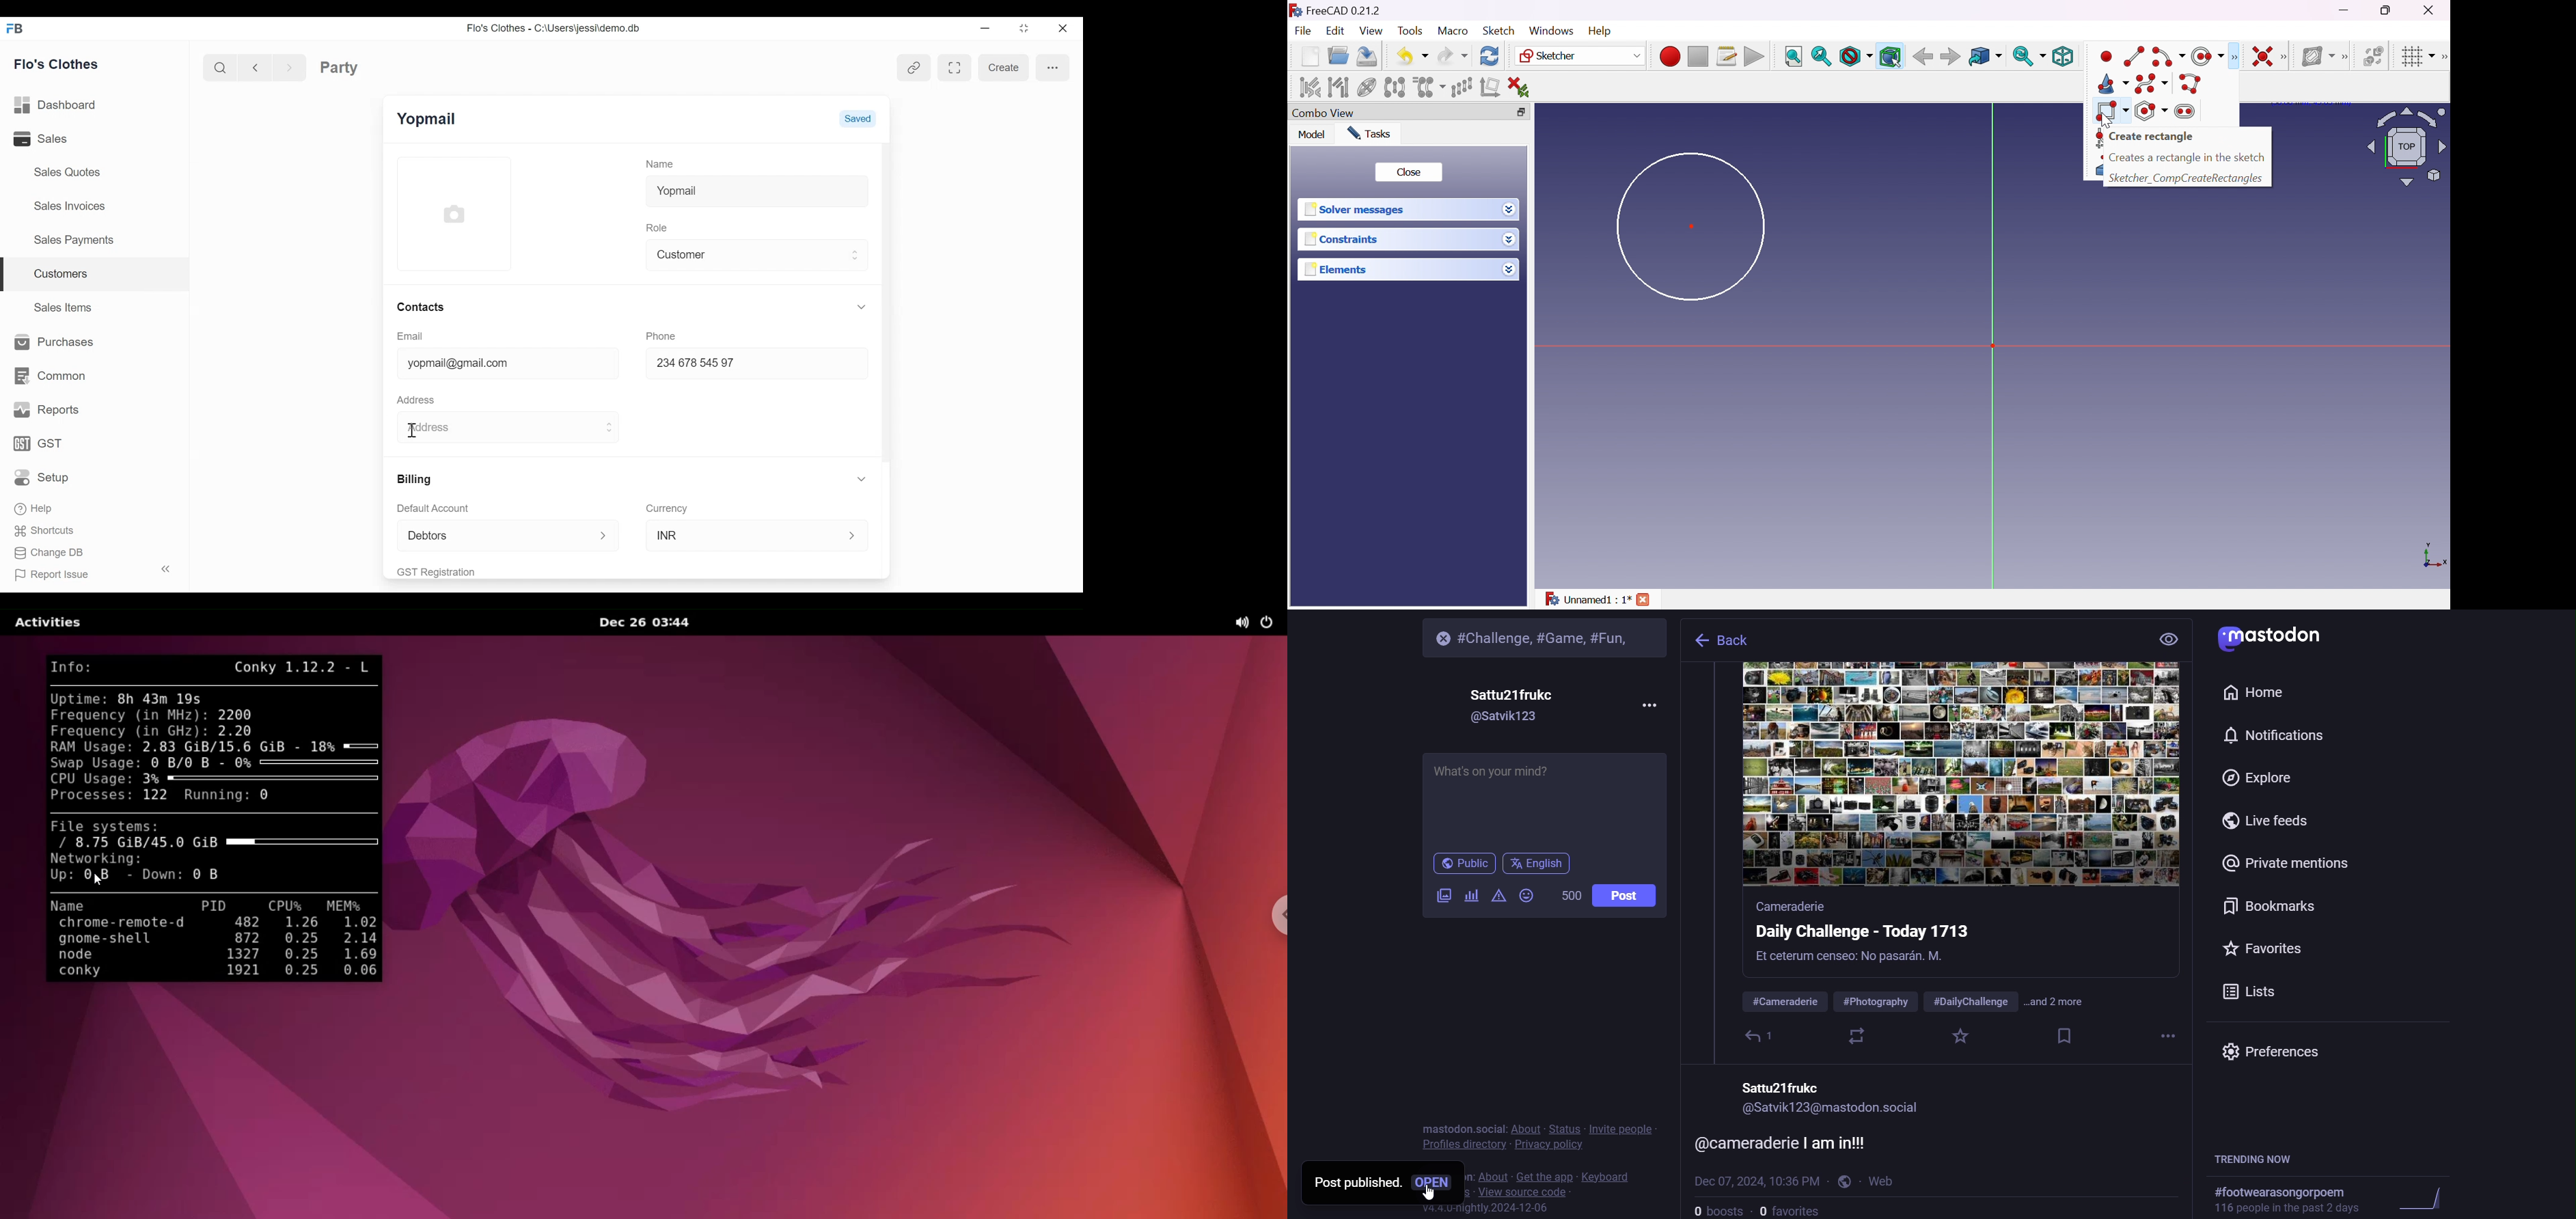  Describe the element at coordinates (1700, 642) in the screenshot. I see `back` at that location.